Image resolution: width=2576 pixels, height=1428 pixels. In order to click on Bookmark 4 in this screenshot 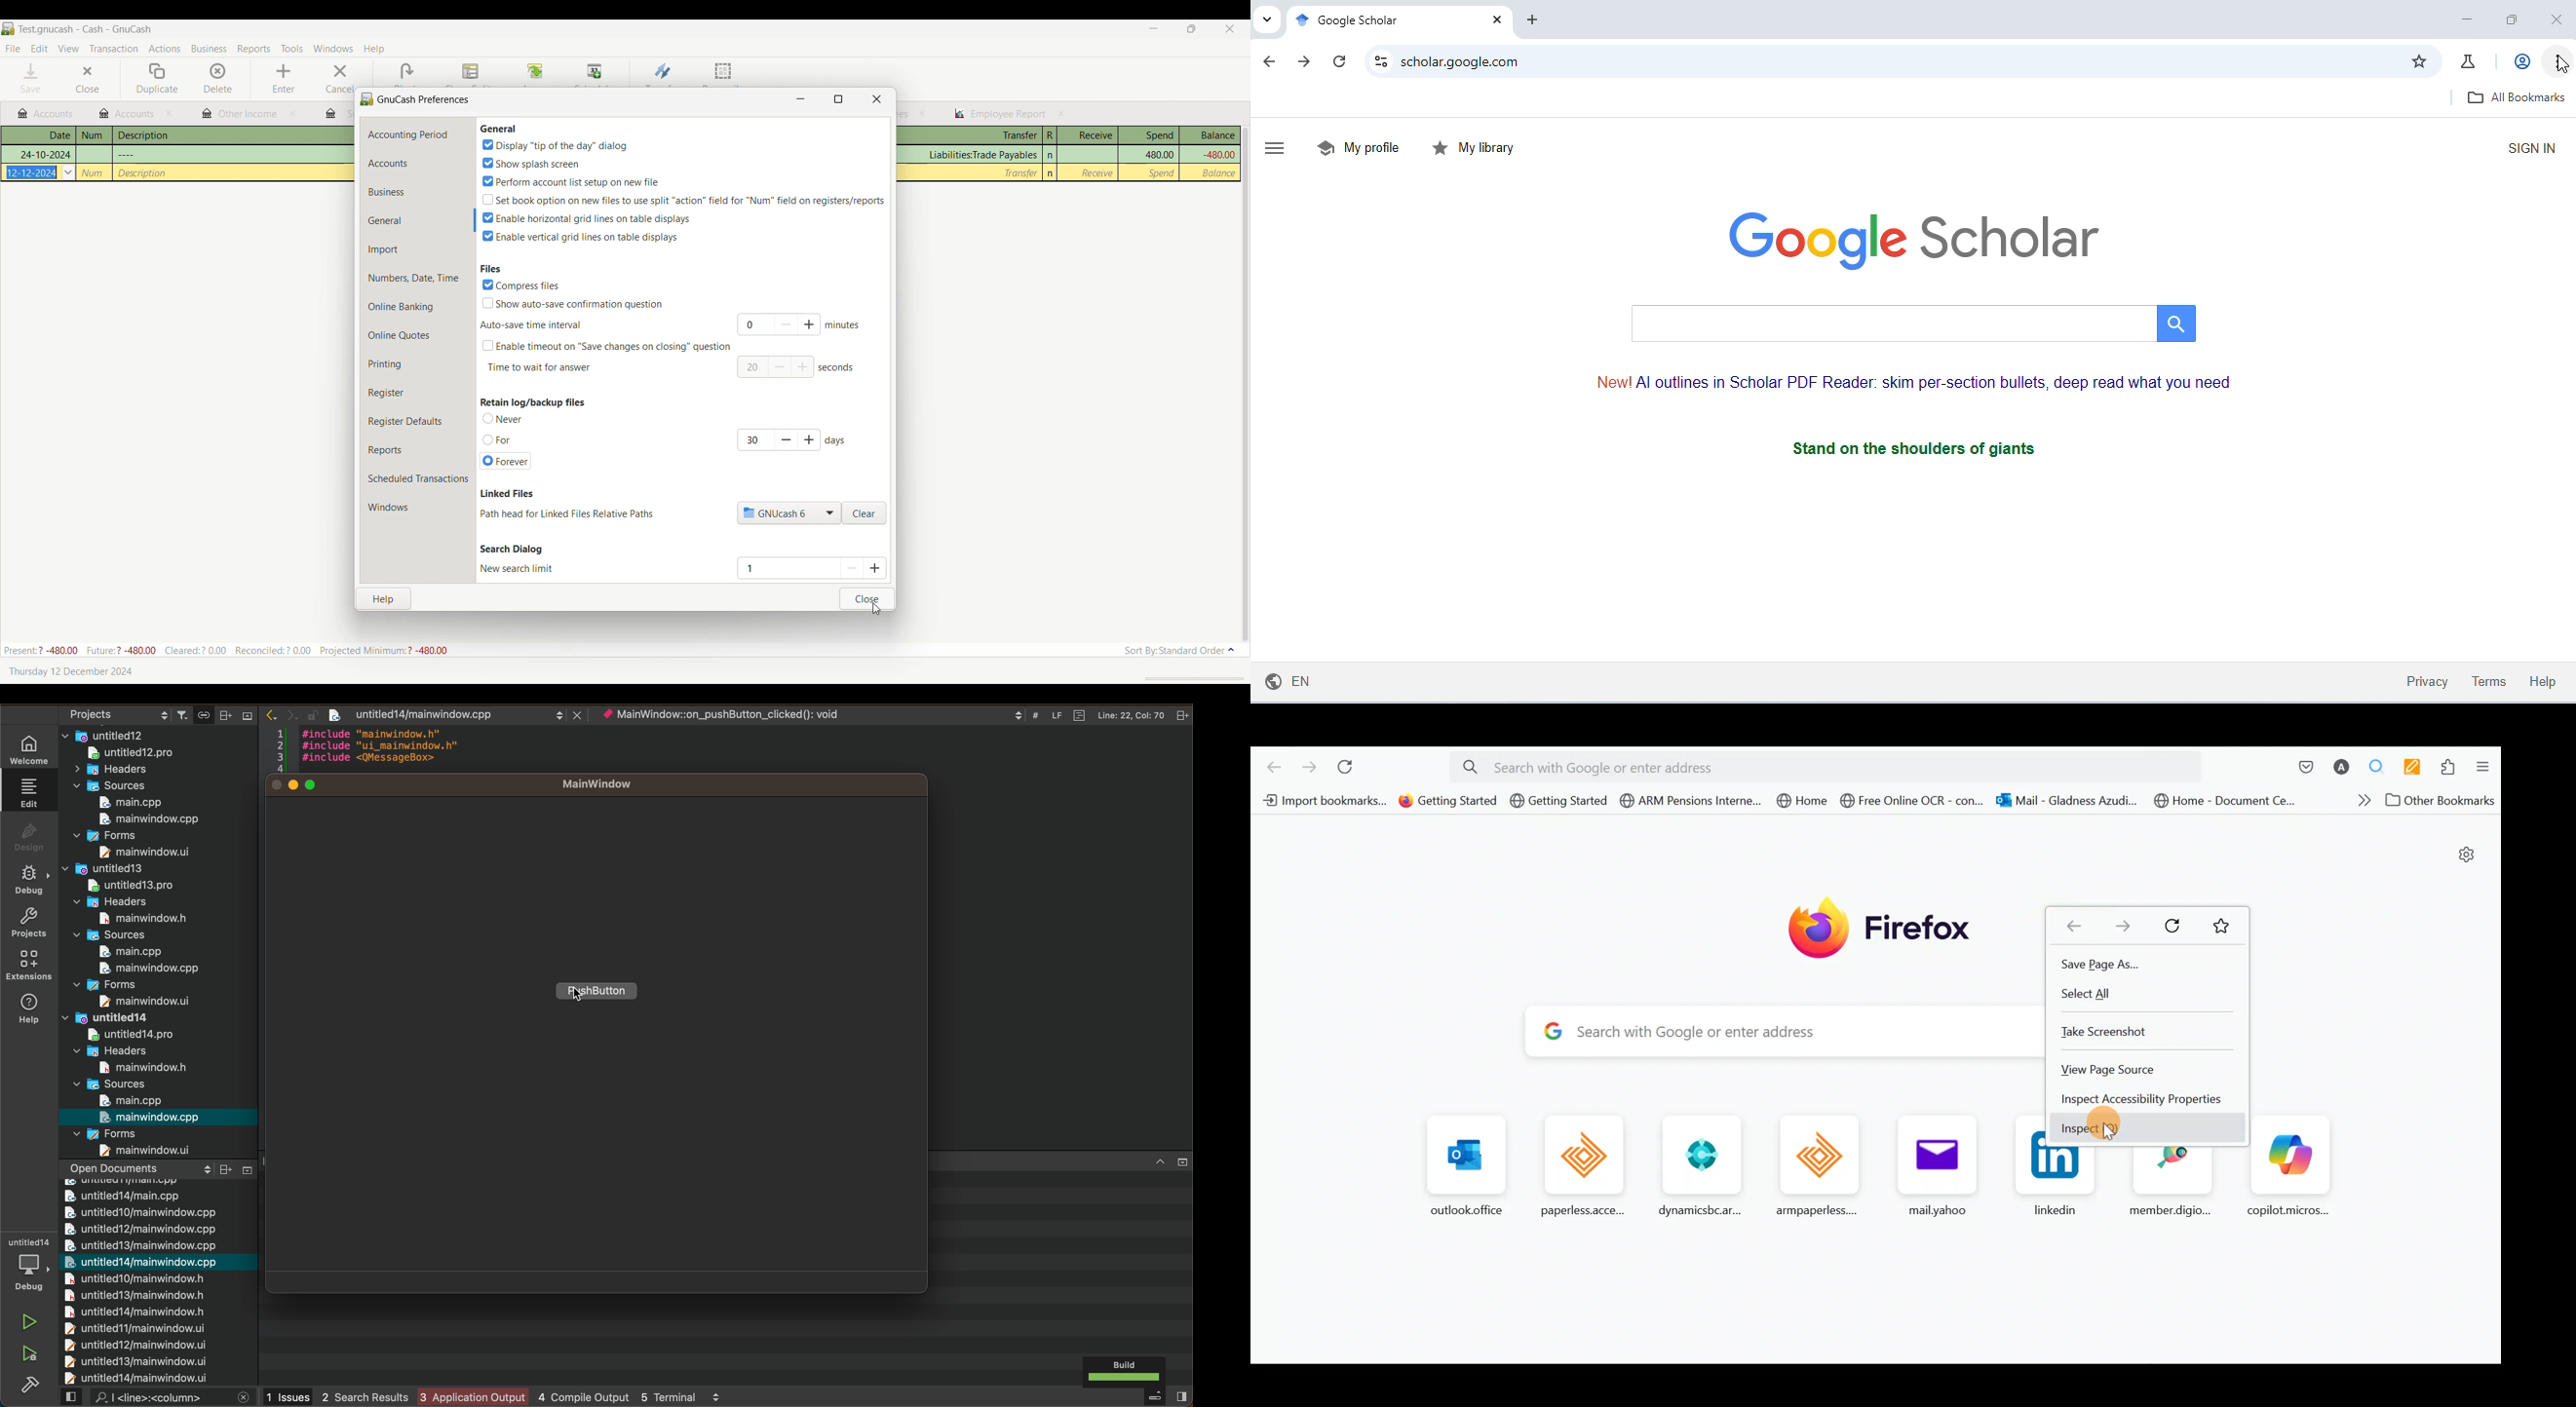, I will do `click(1690, 801)`.